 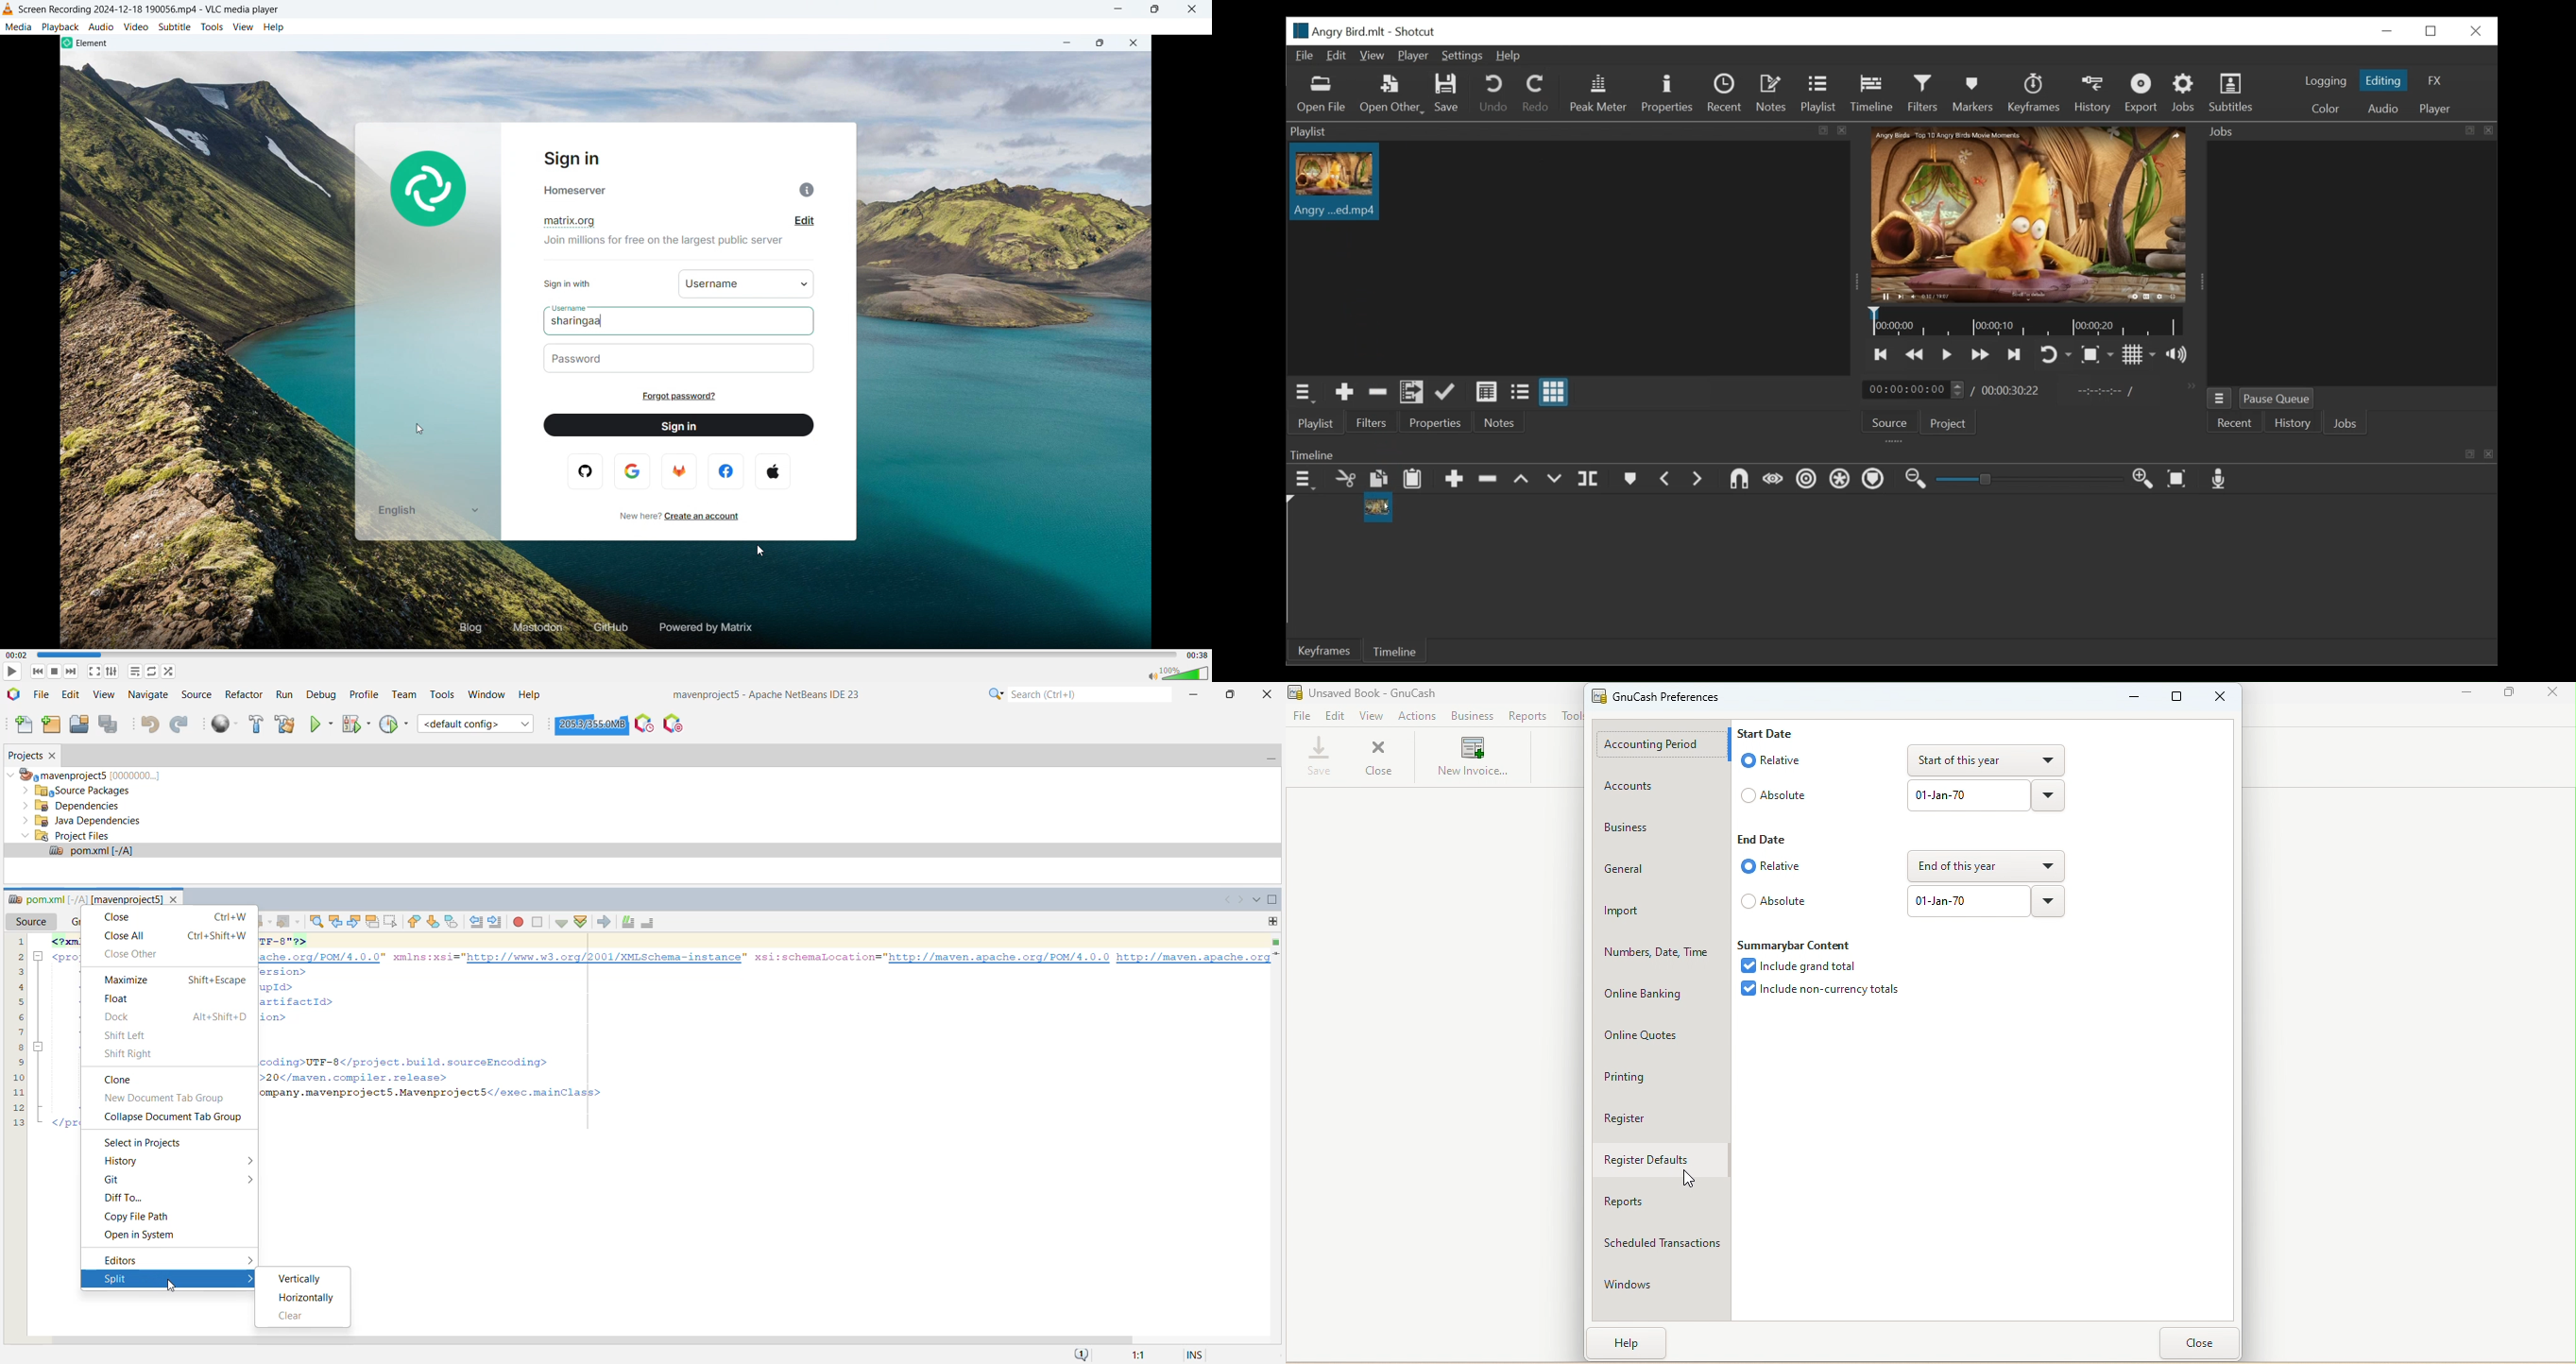 What do you see at coordinates (8, 9) in the screenshot?
I see `Logo ` at bounding box center [8, 9].